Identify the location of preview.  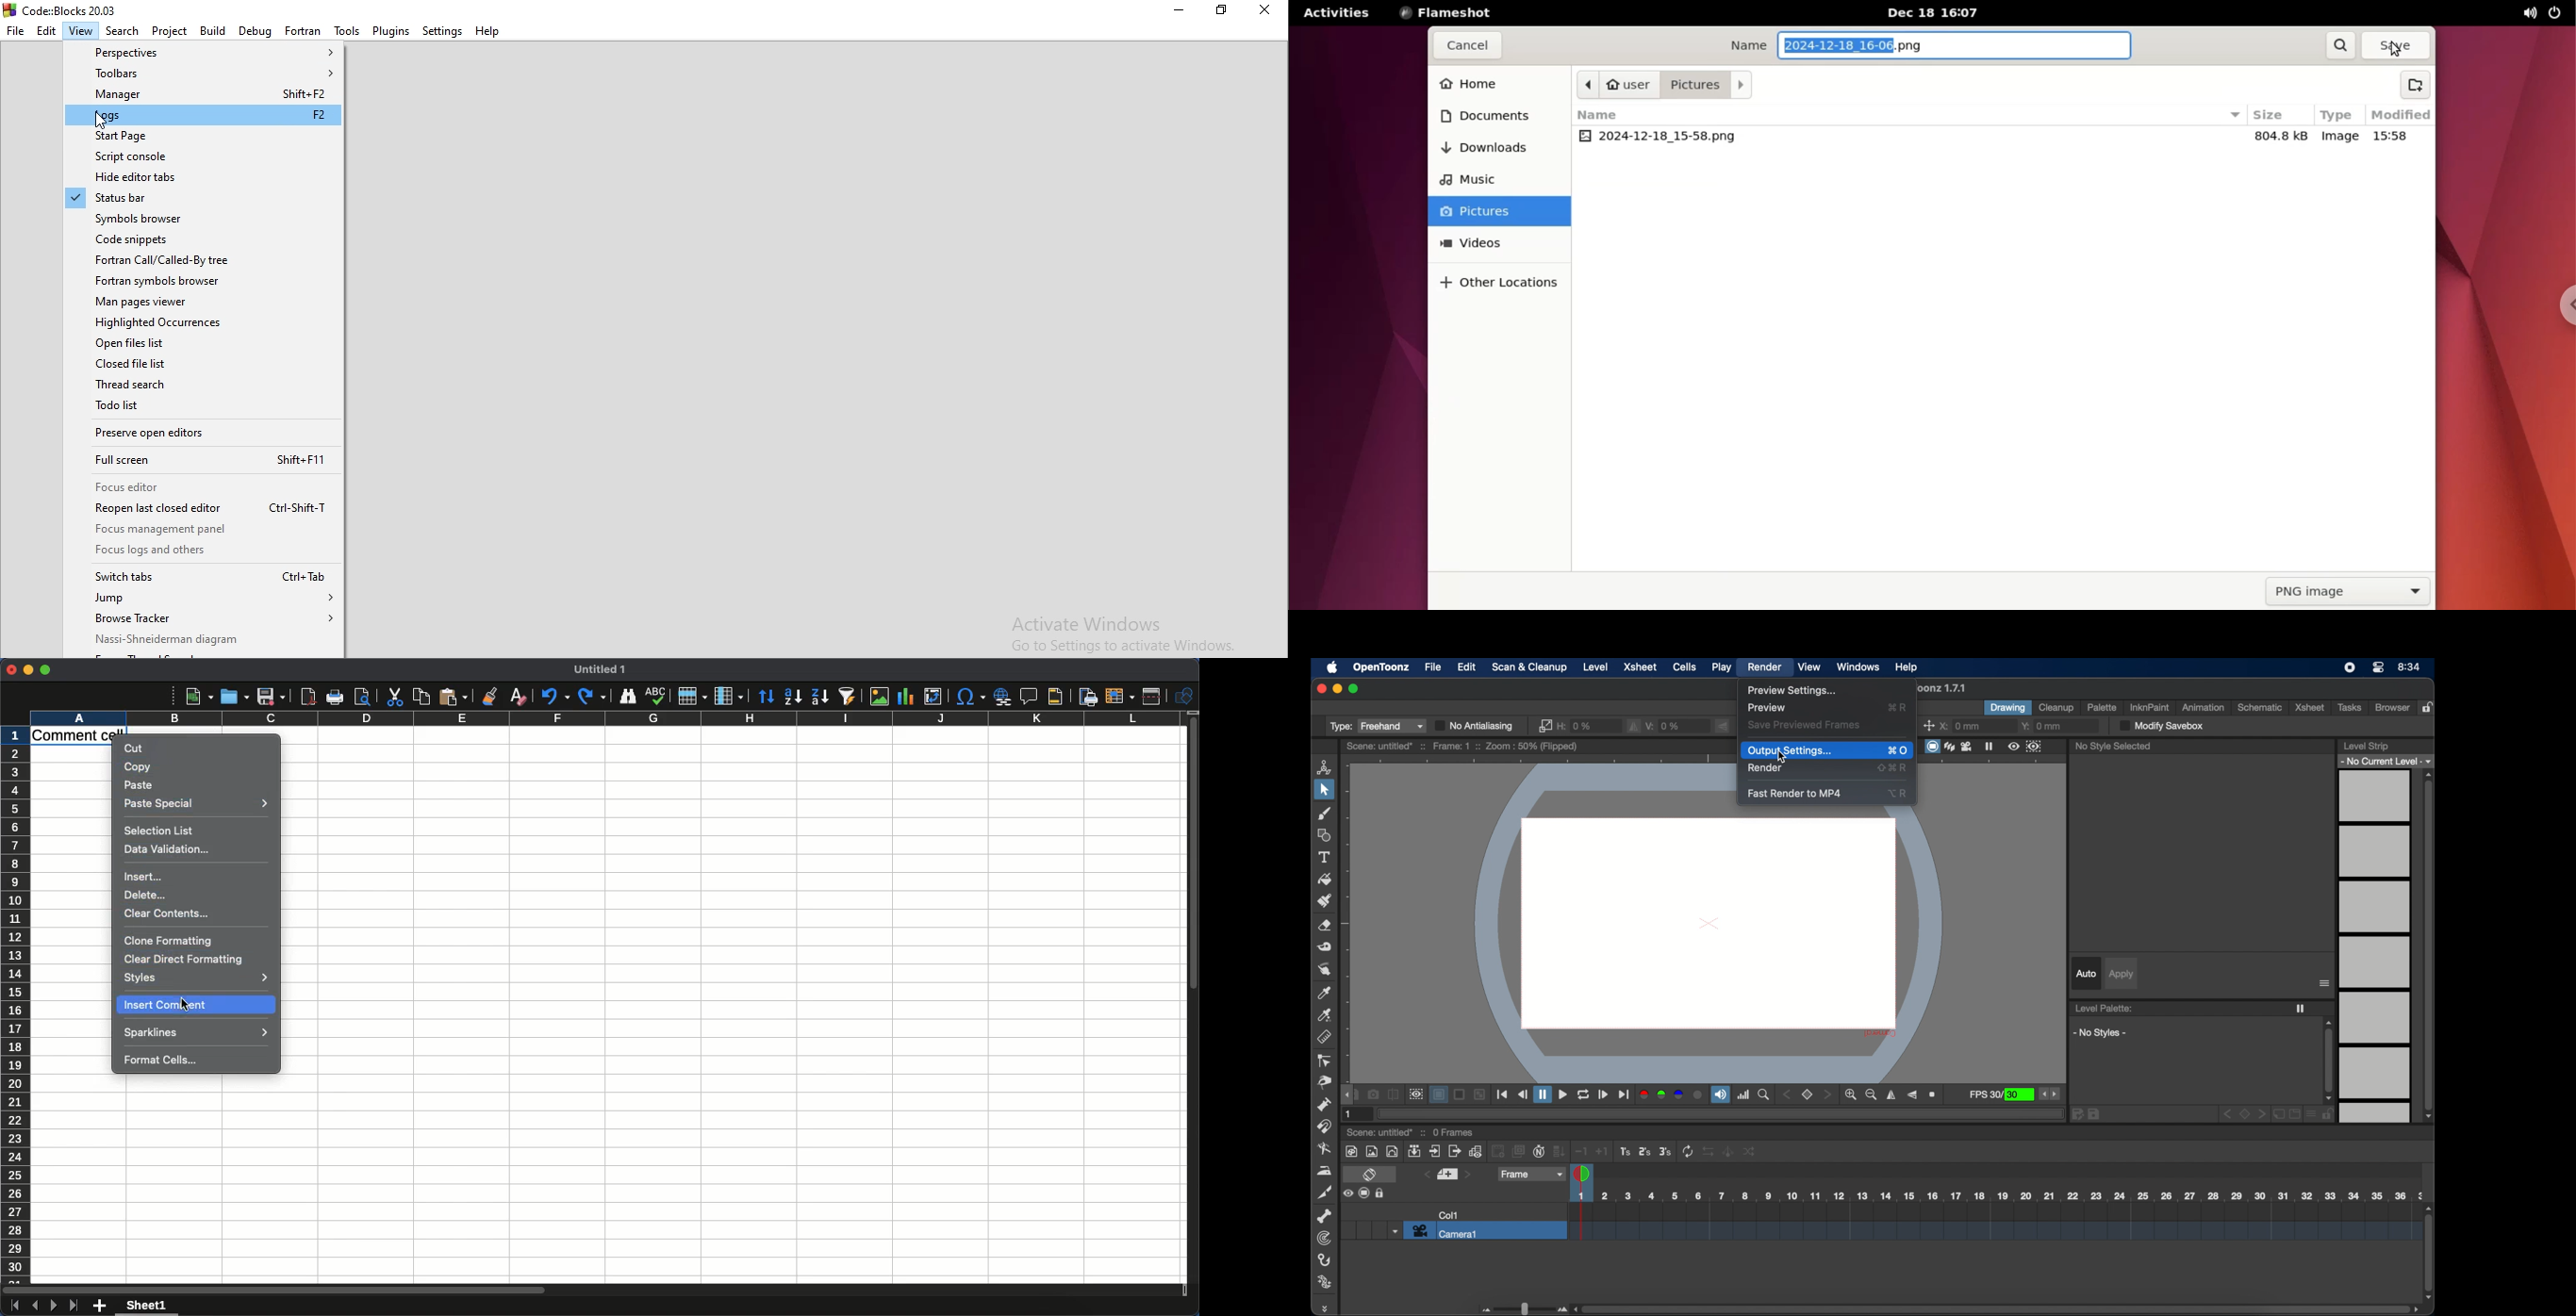
(1768, 707).